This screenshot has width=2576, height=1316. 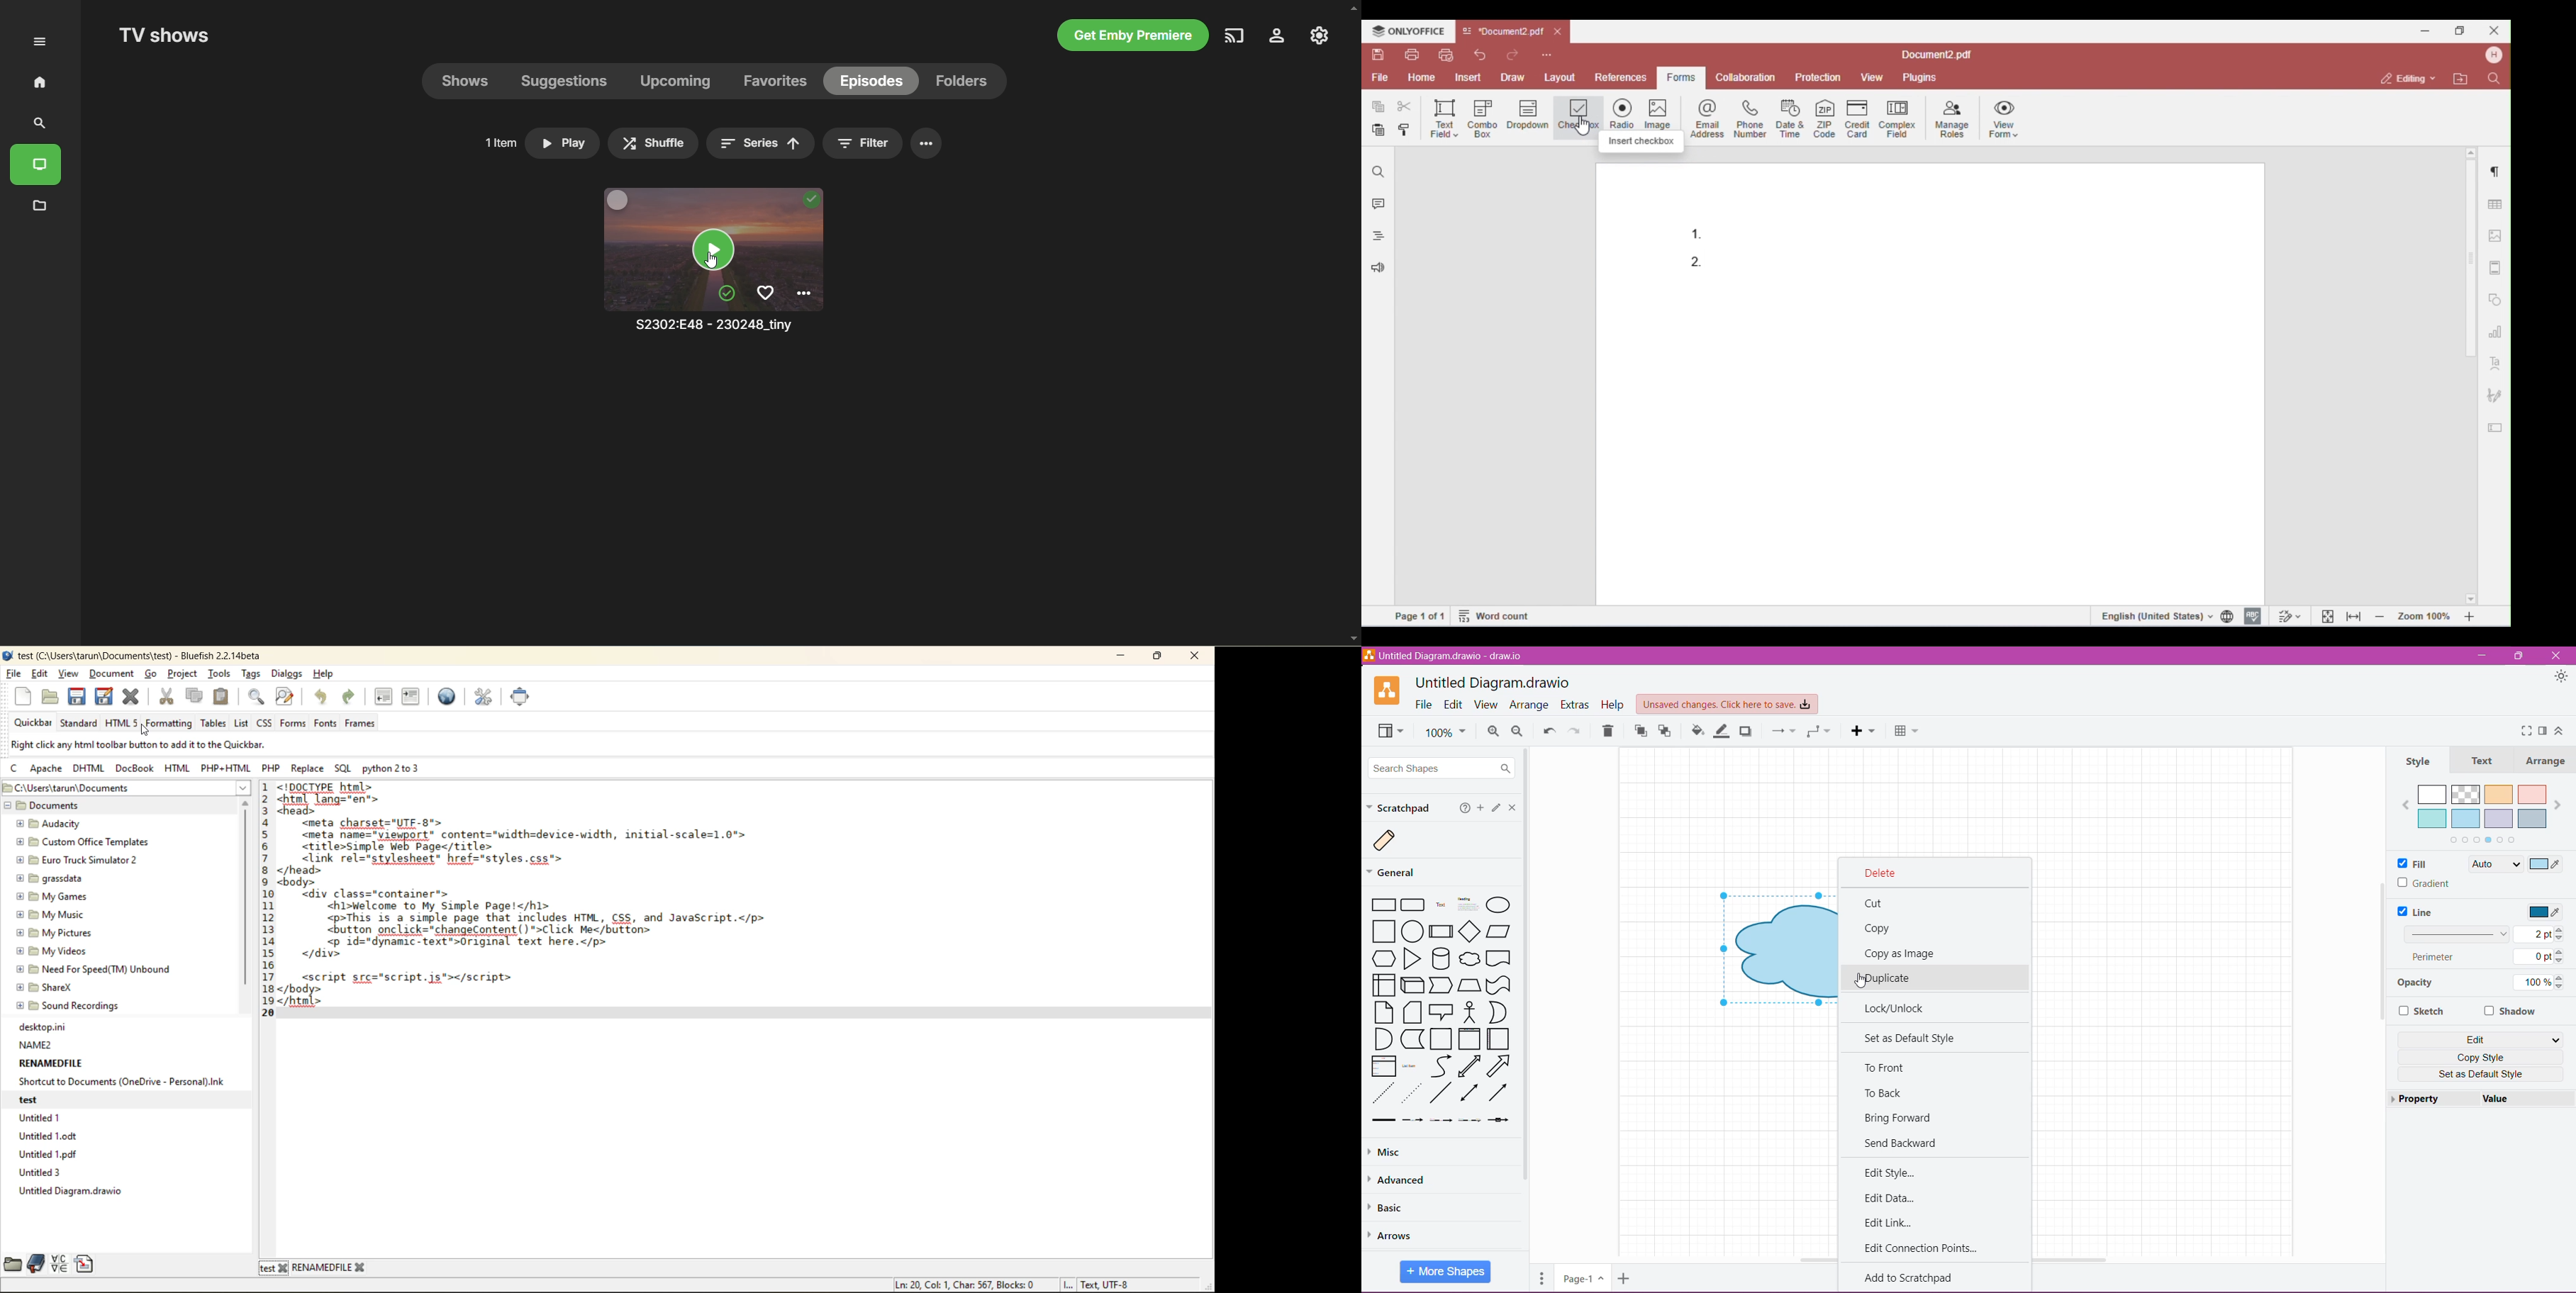 I want to click on tables, so click(x=211, y=724).